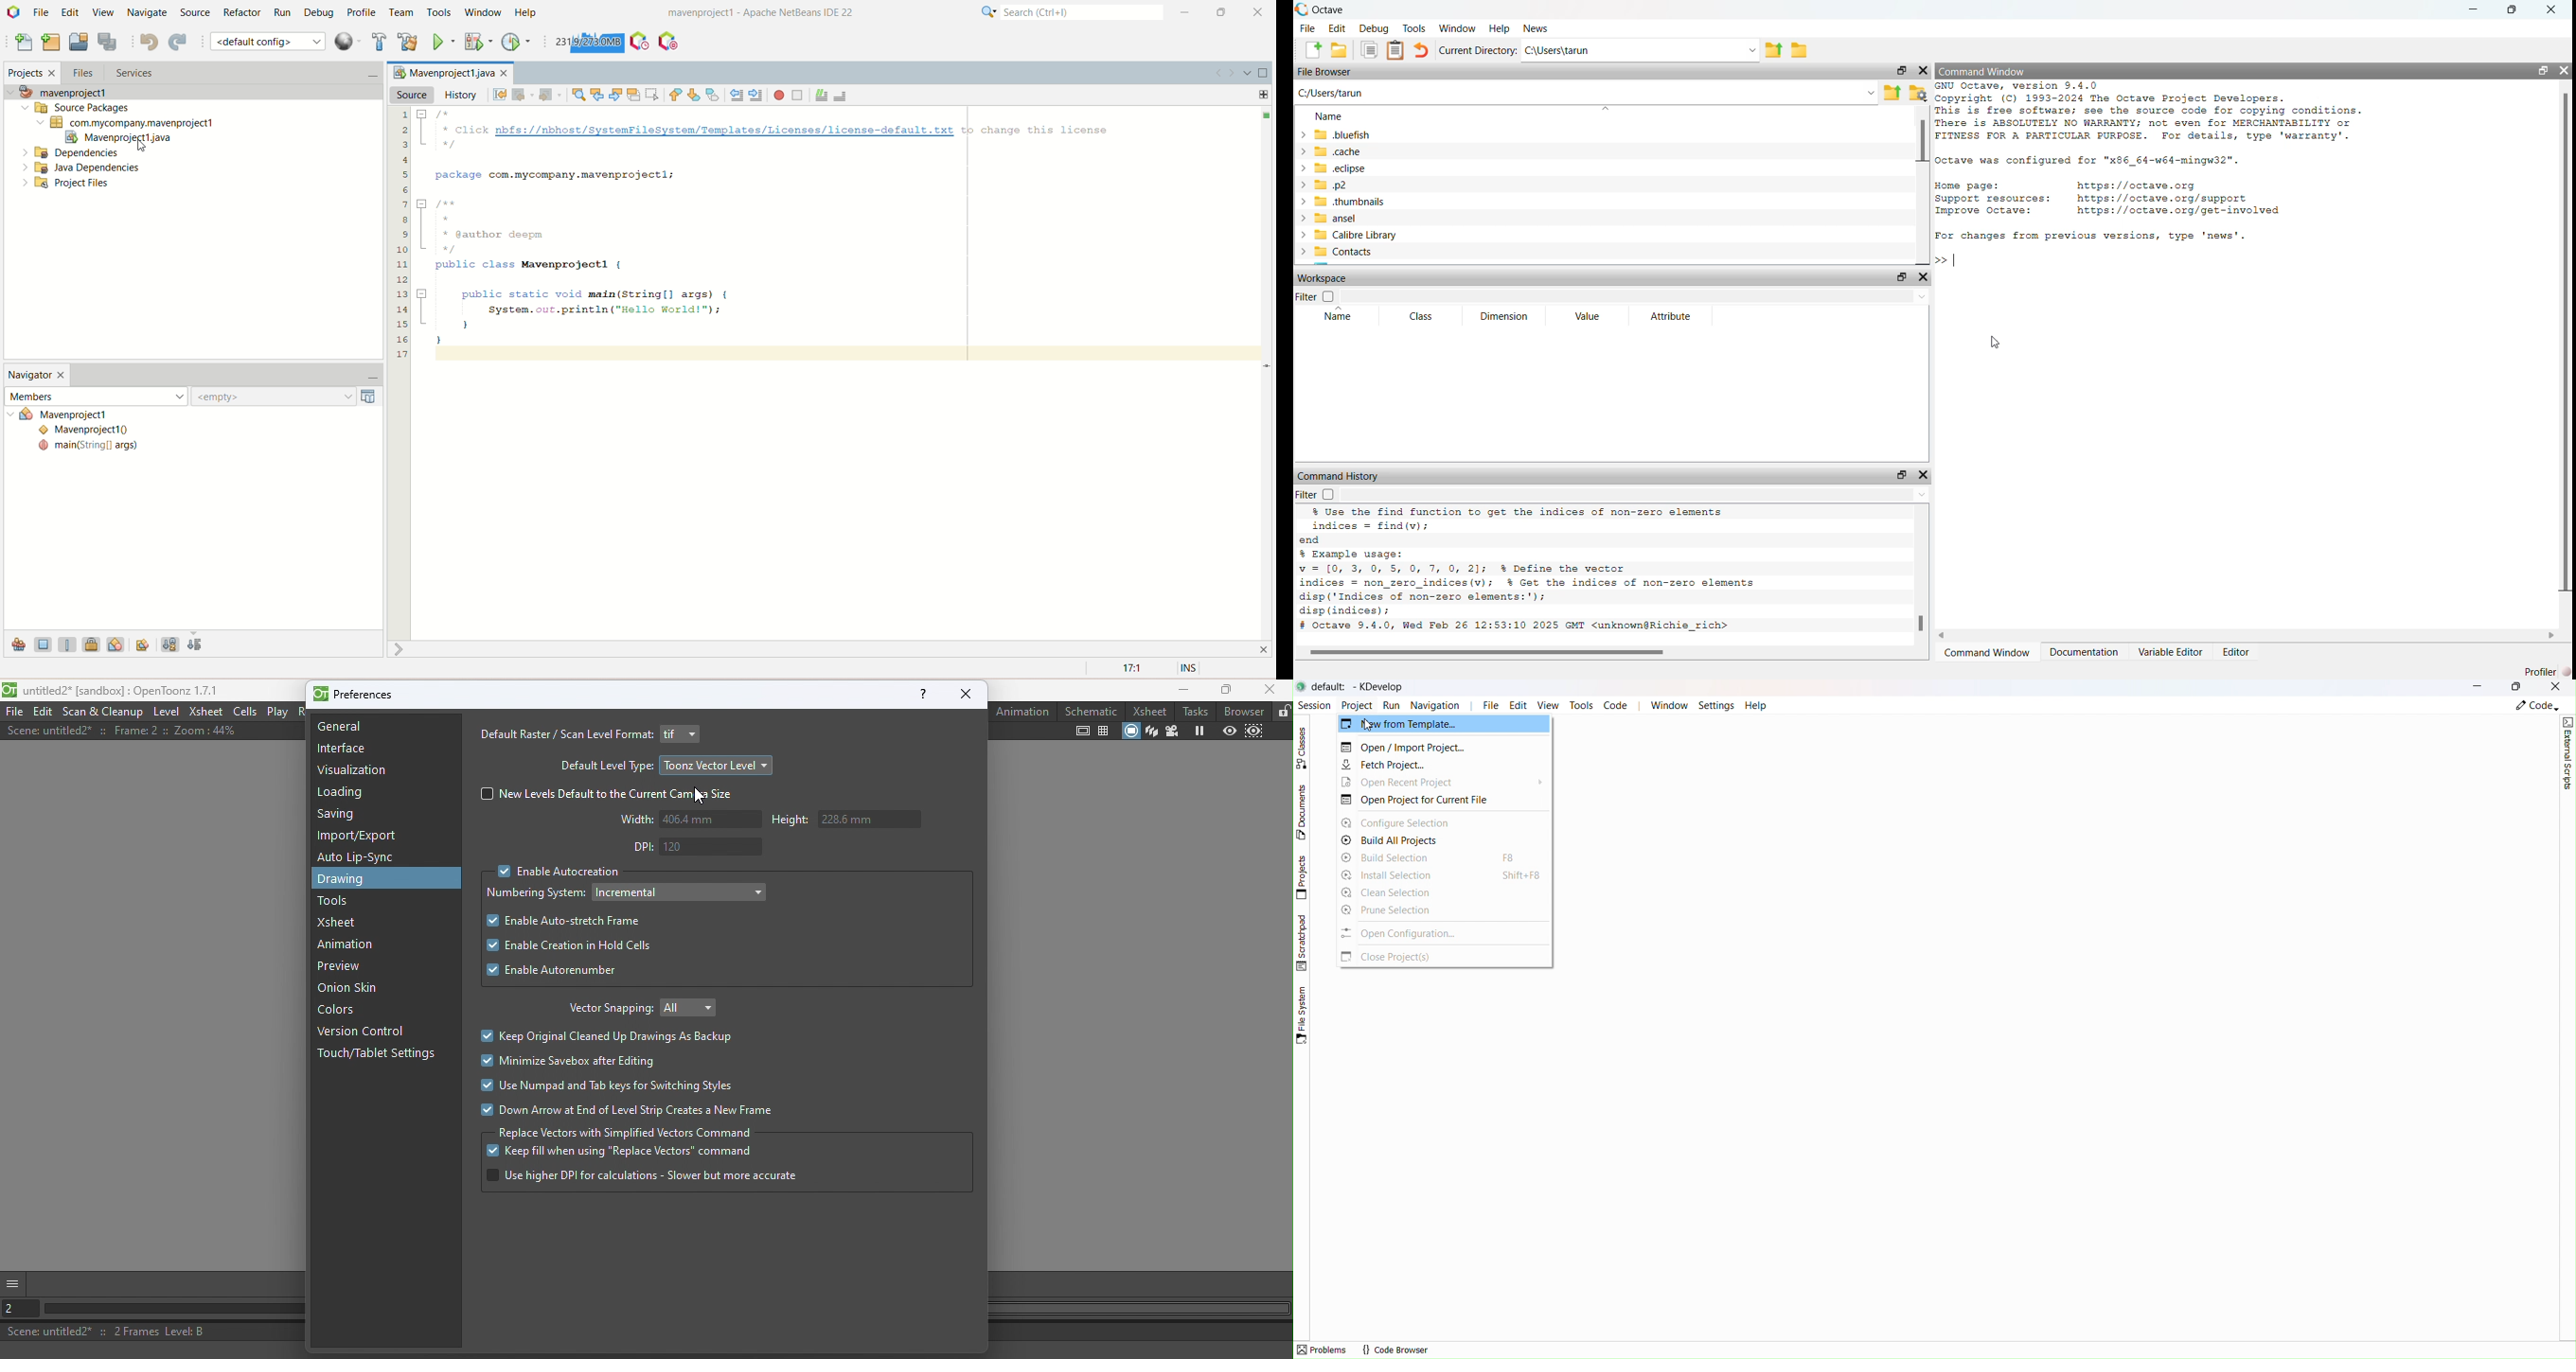  What do you see at coordinates (1950, 260) in the screenshot?
I see `typing cursor` at bounding box center [1950, 260].